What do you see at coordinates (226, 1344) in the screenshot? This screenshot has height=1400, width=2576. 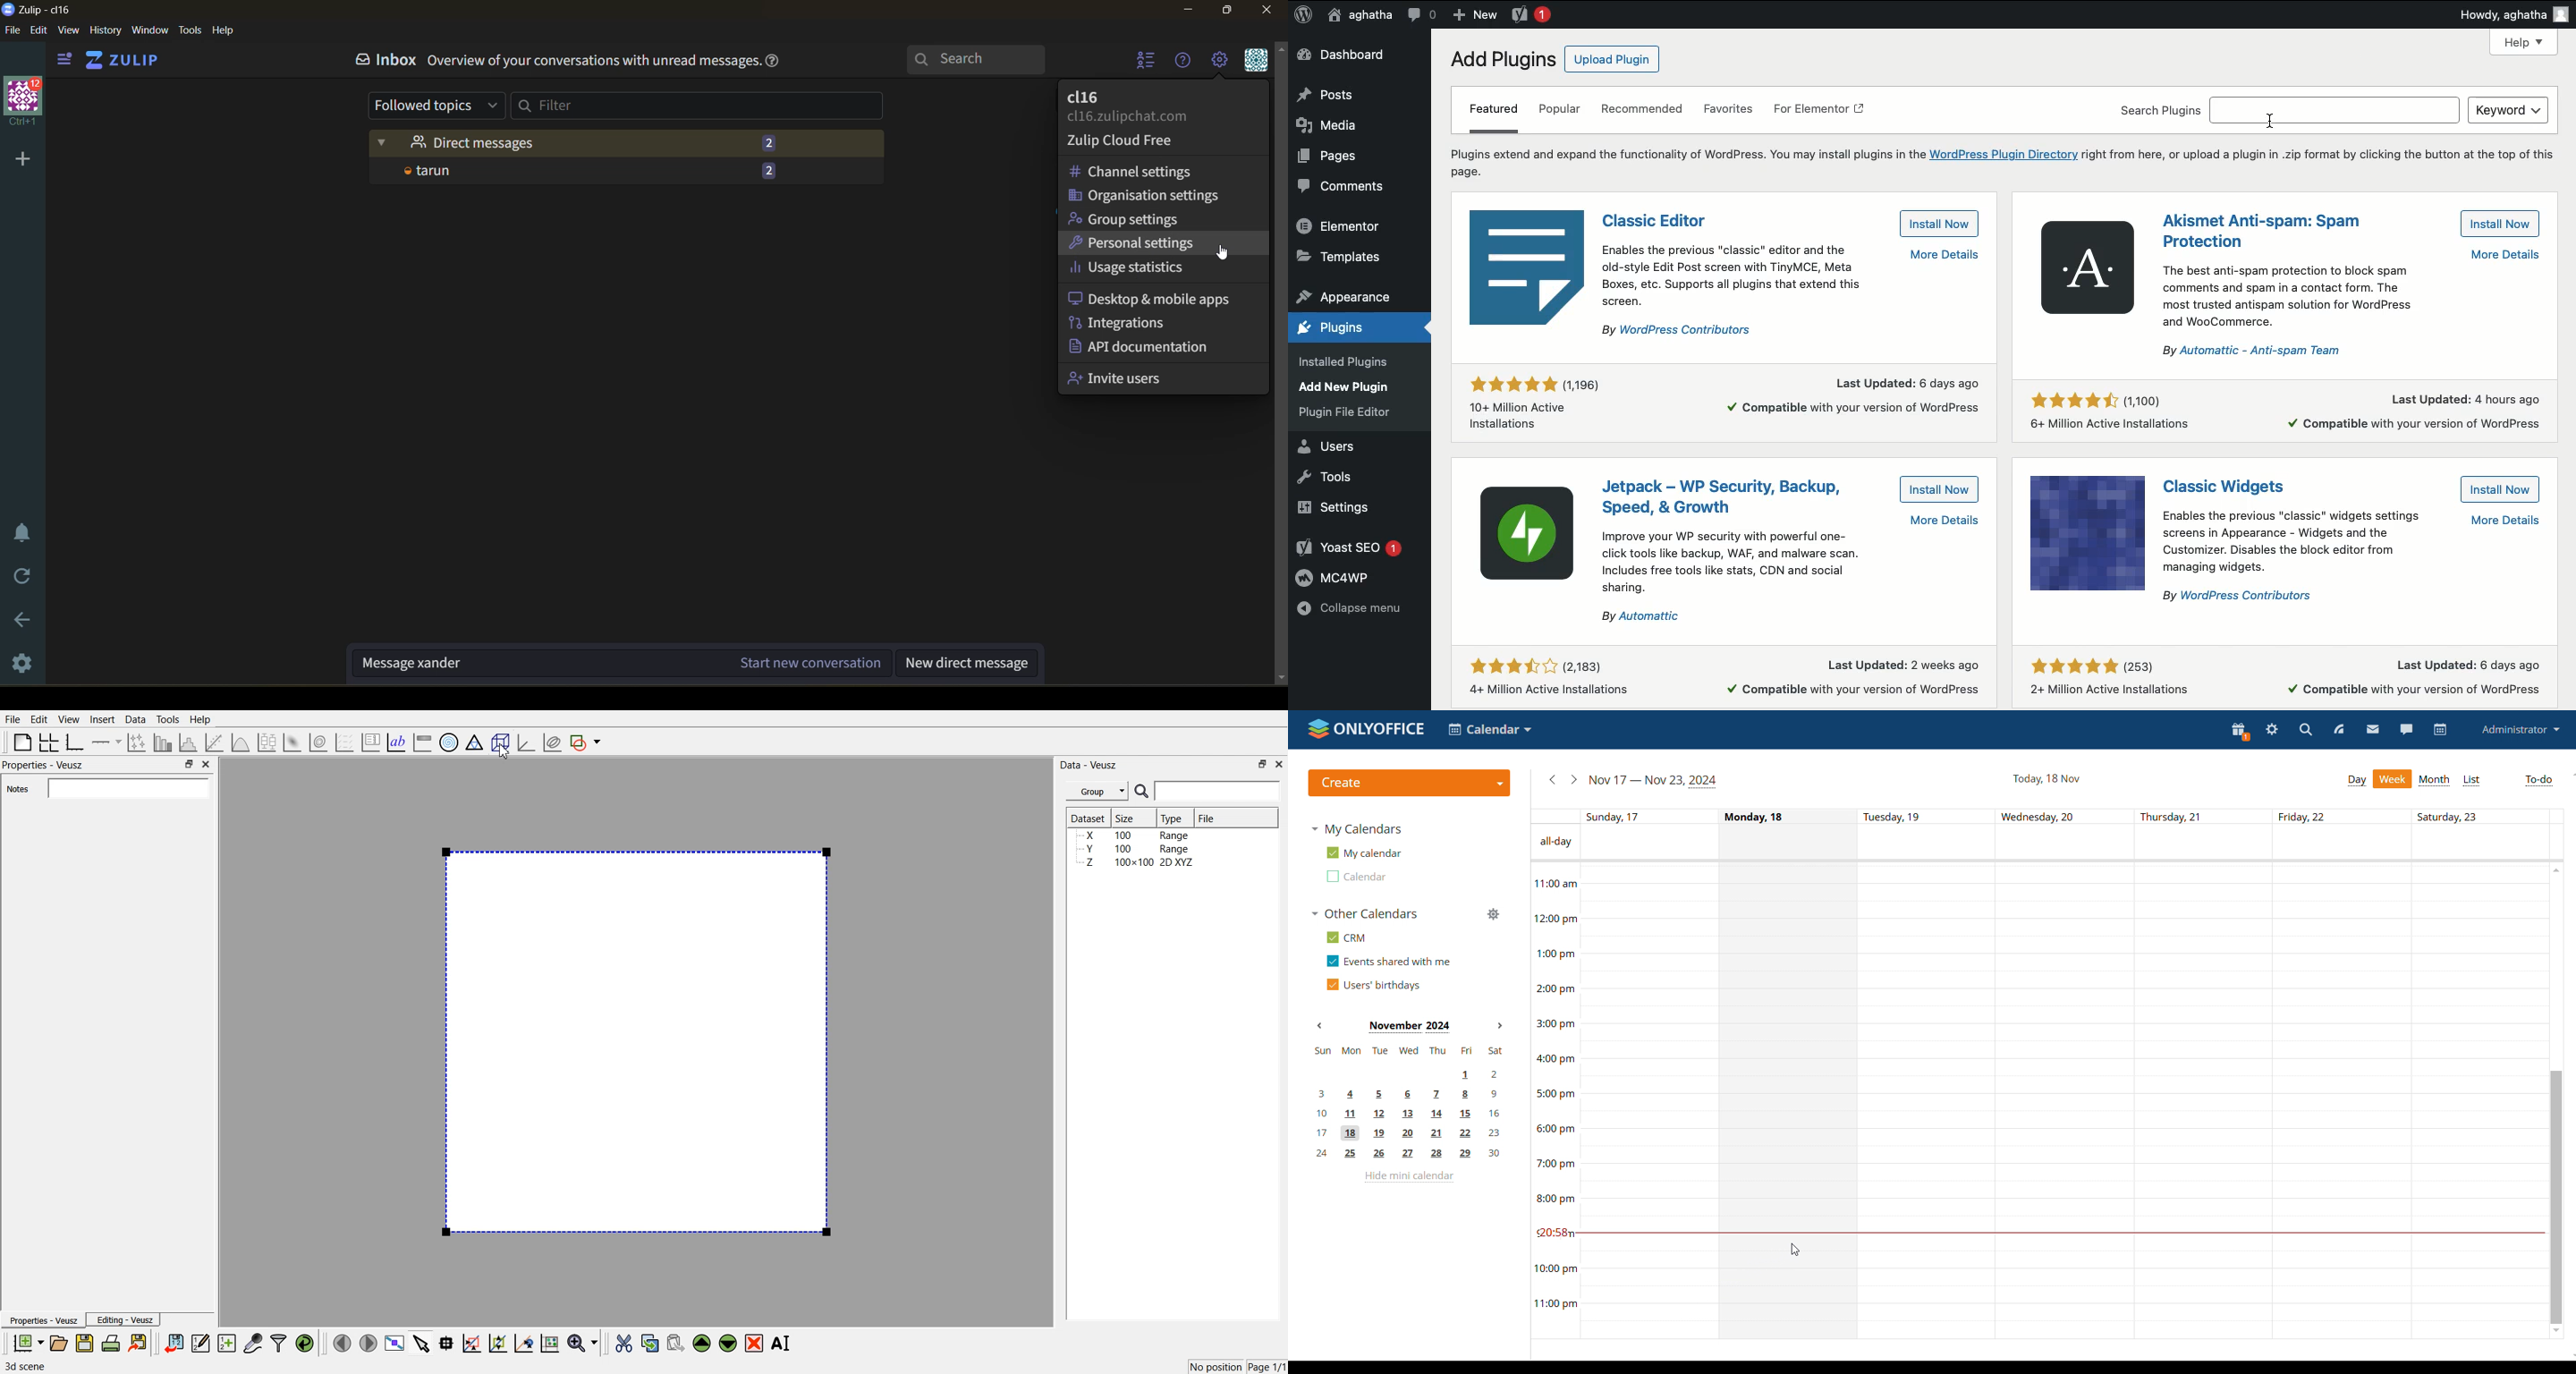 I see `Create new dataset for ranging` at bounding box center [226, 1344].